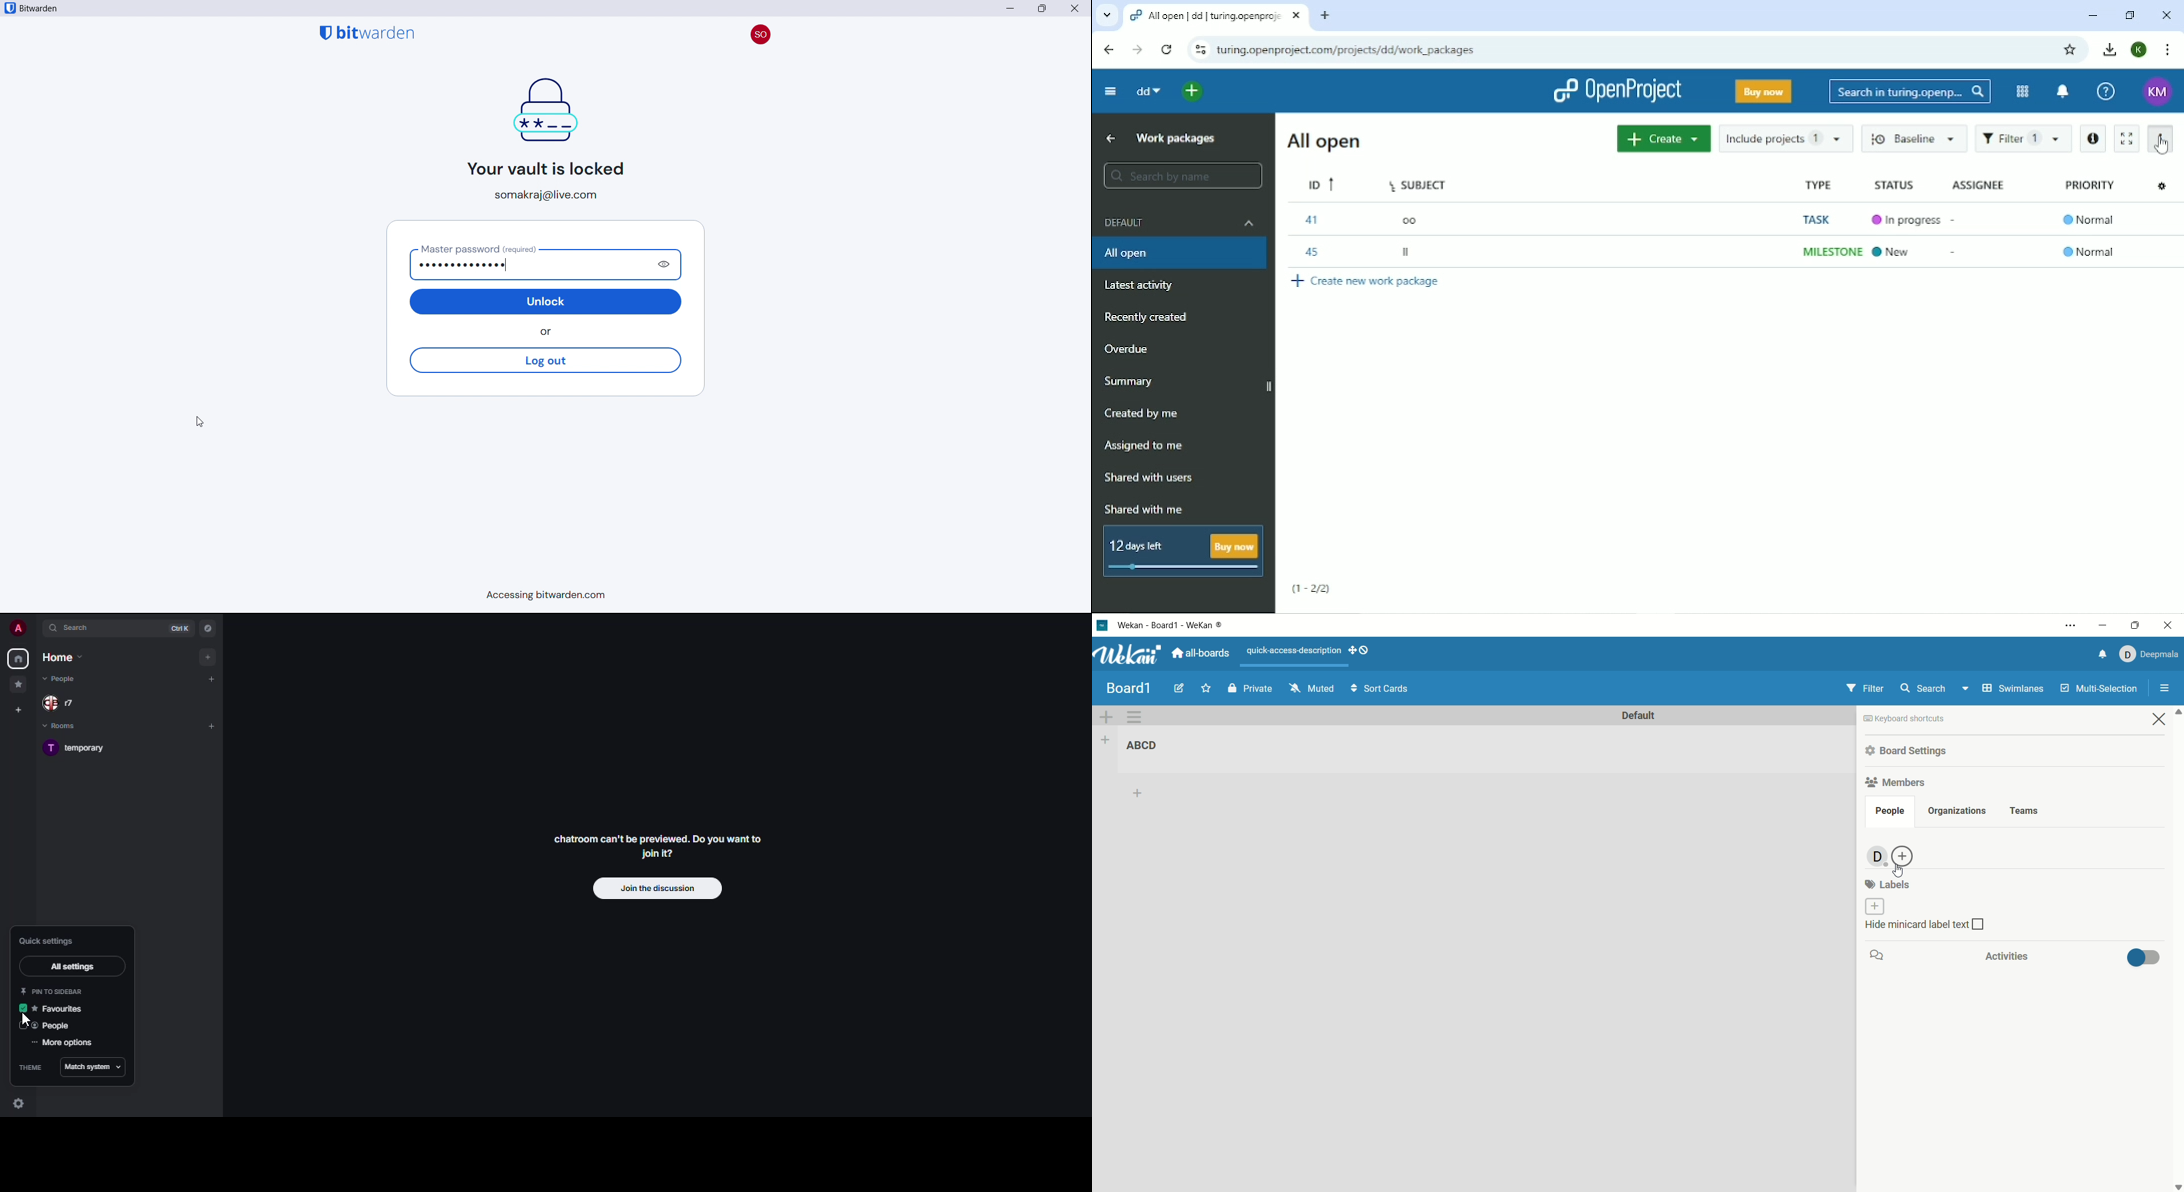 The image size is (2184, 1204). Describe the element at coordinates (760, 32) in the screenshot. I see `logged in account "SO"` at that location.